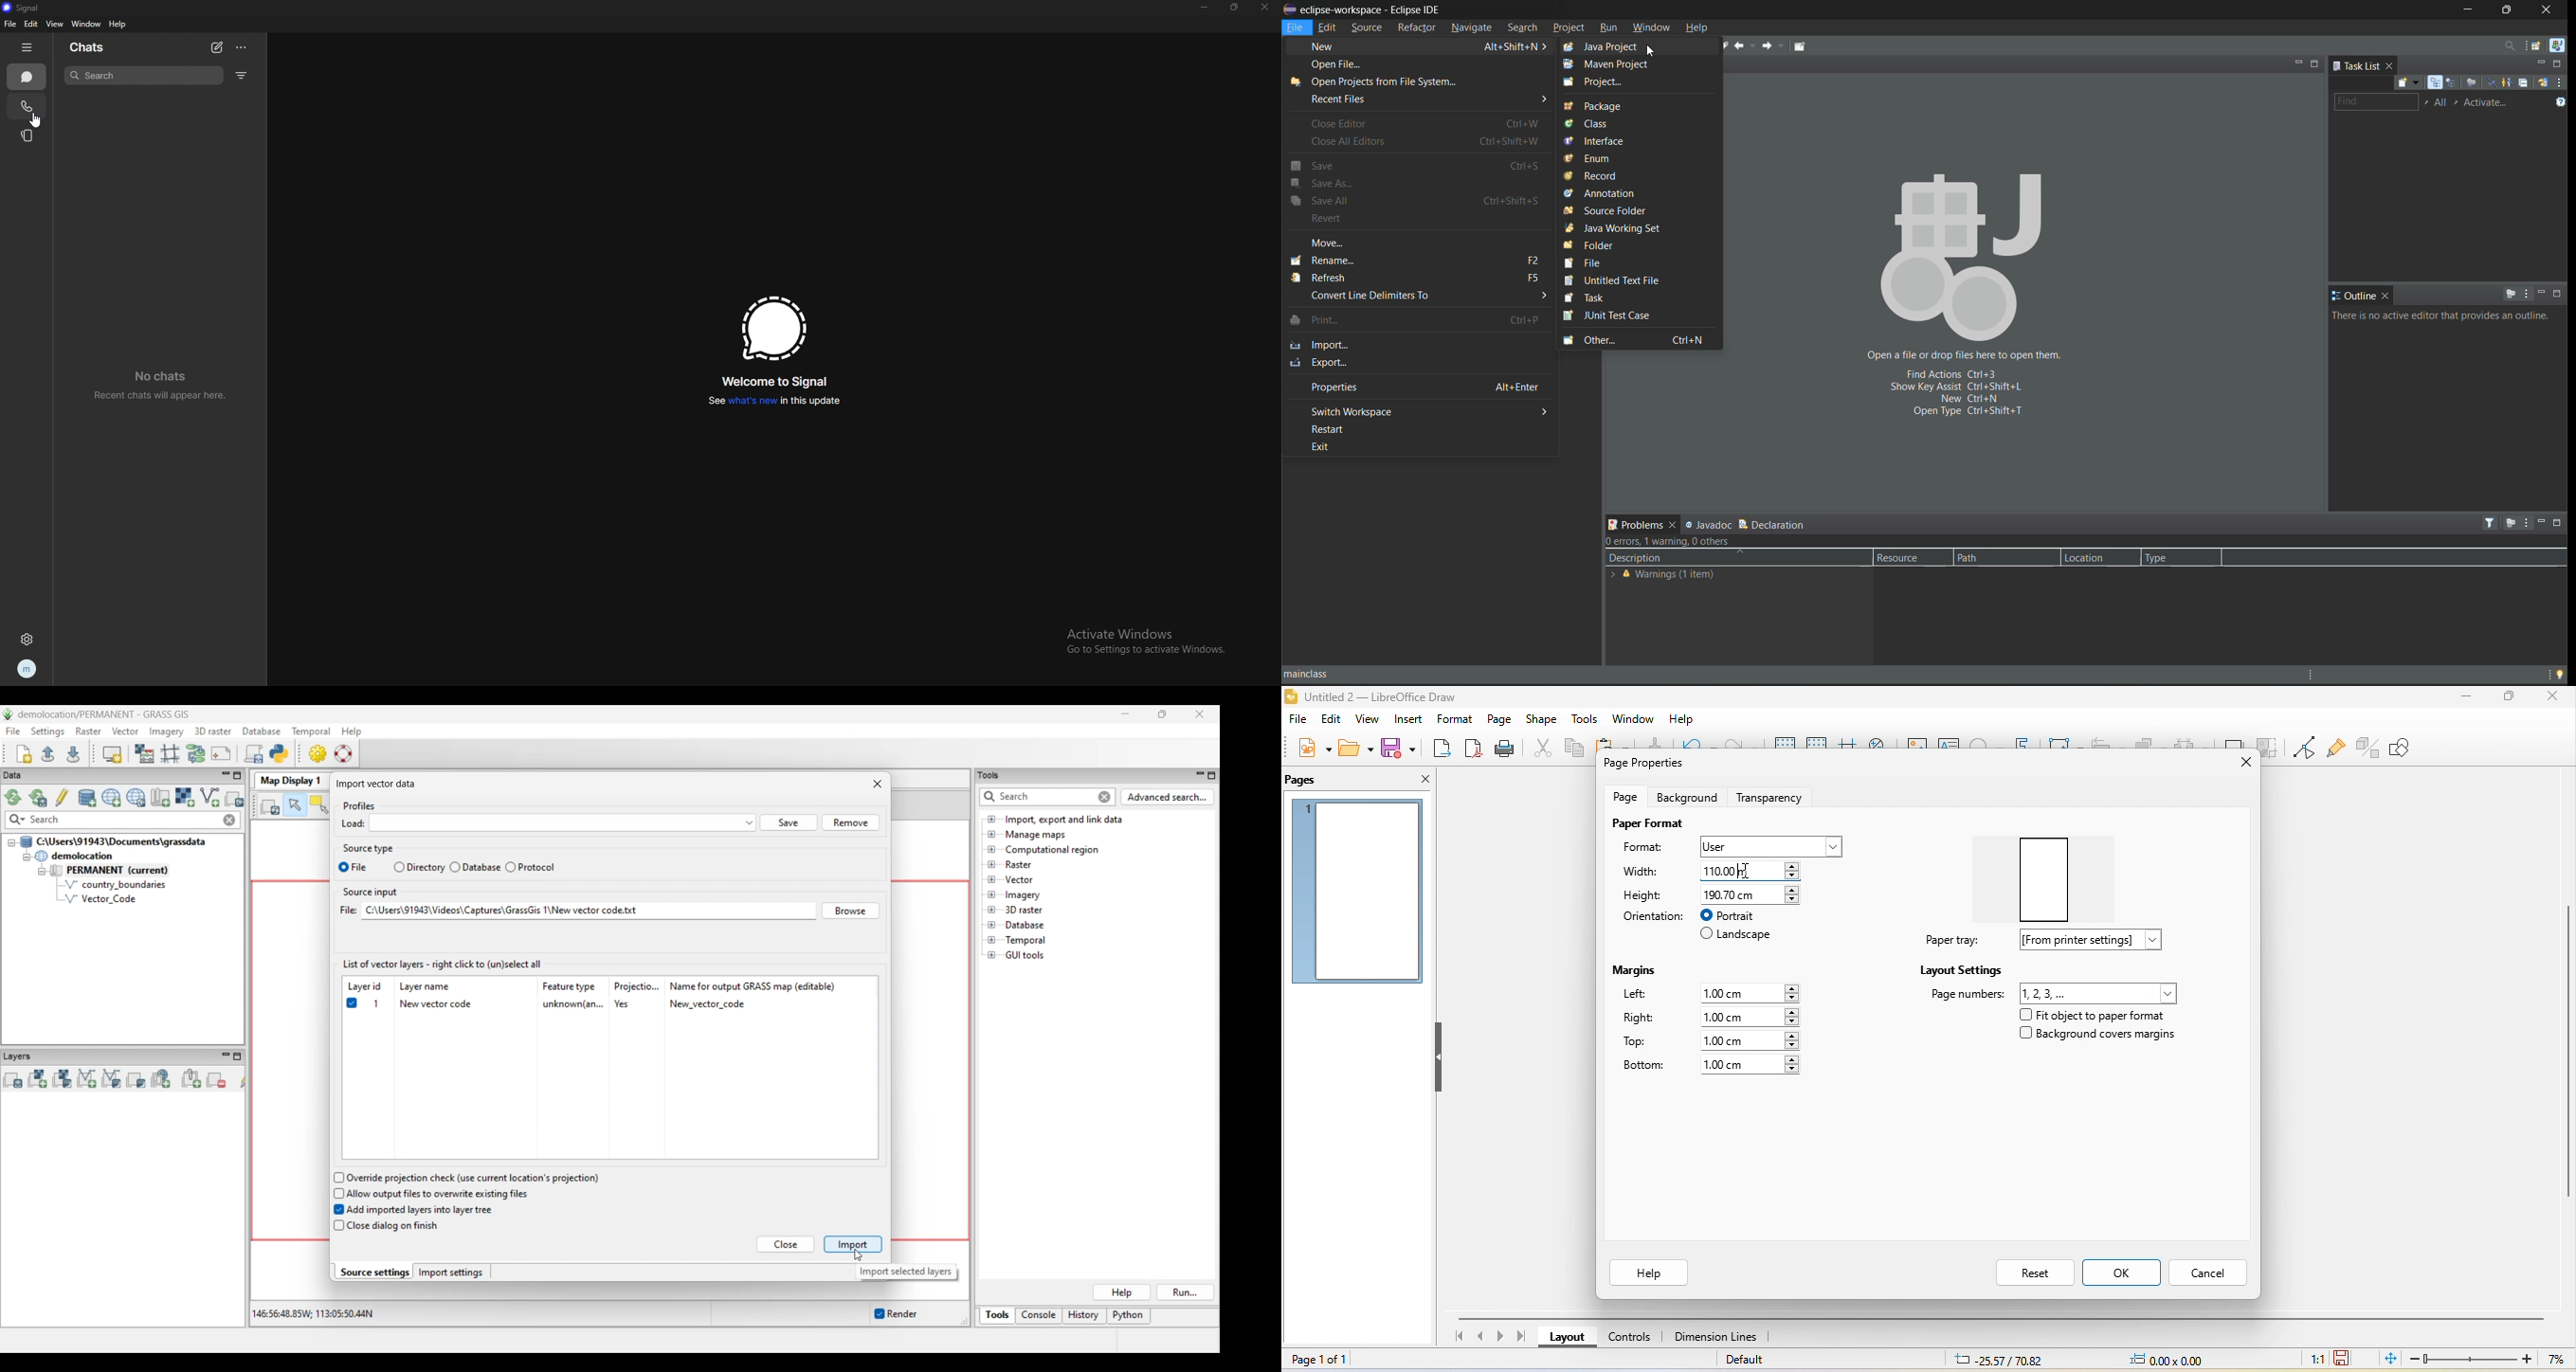  Describe the element at coordinates (1598, 297) in the screenshot. I see `task` at that location.